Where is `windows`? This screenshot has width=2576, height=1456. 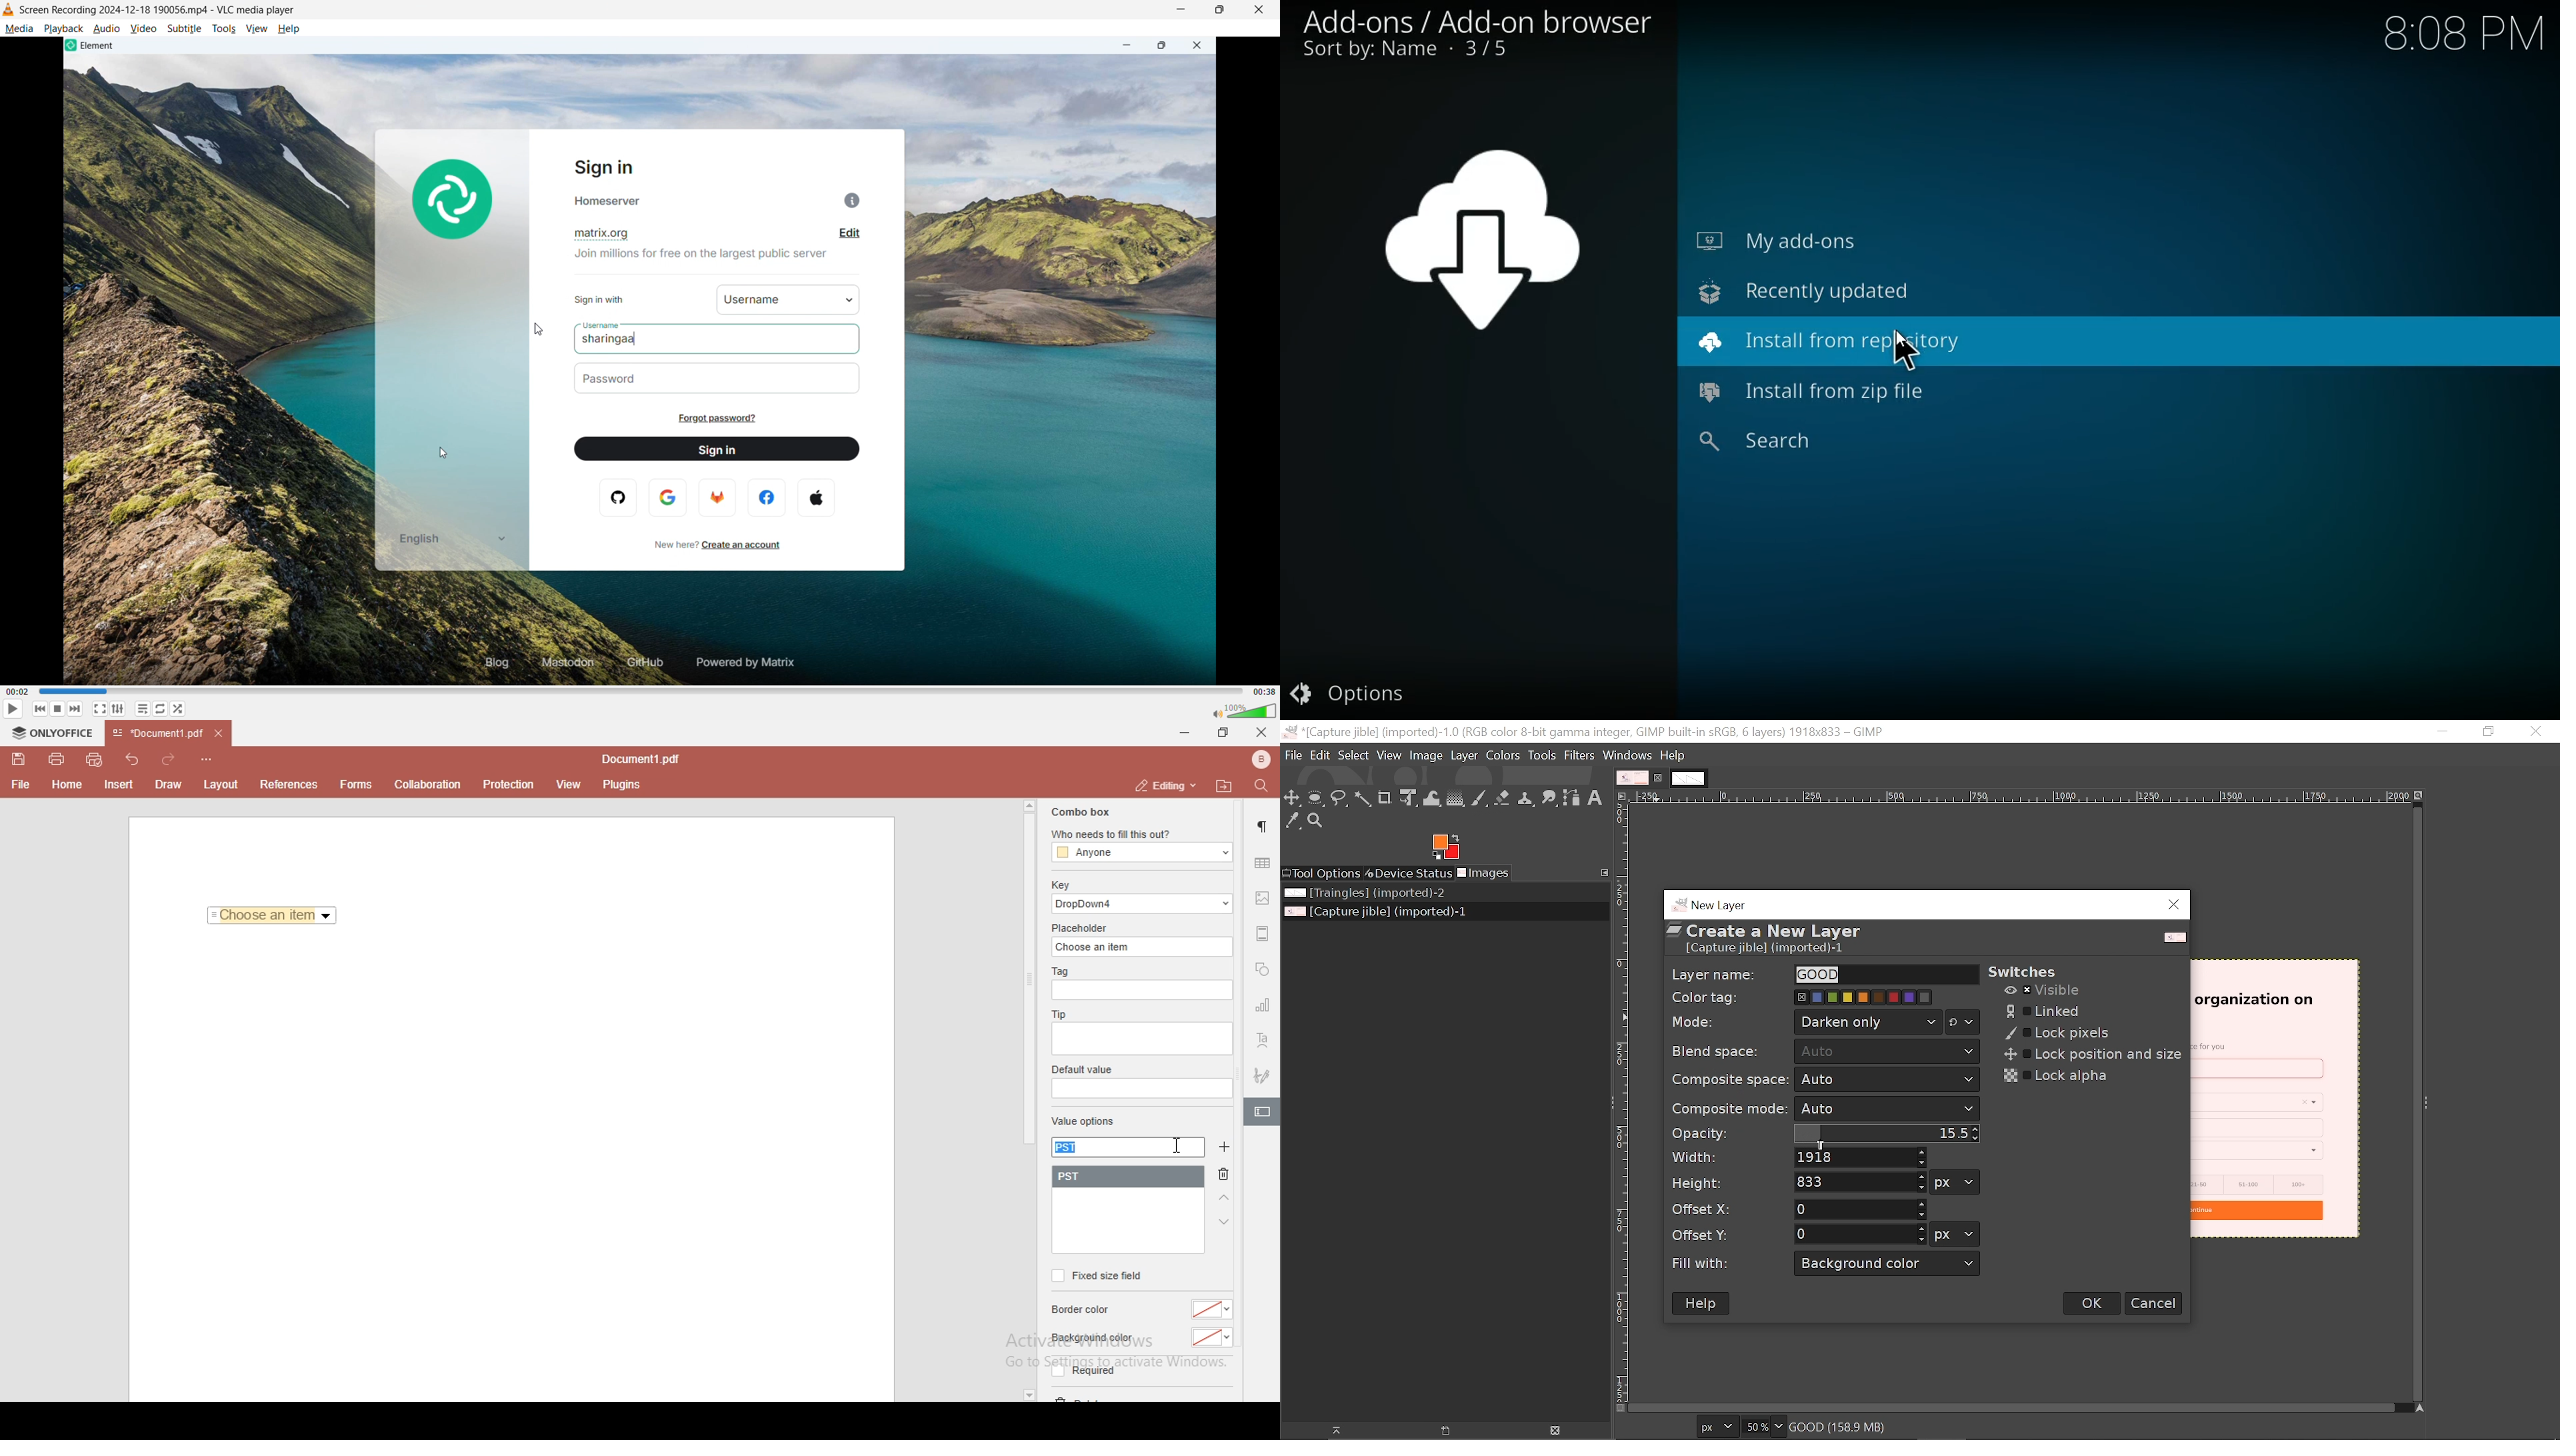
windows is located at coordinates (1627, 755).